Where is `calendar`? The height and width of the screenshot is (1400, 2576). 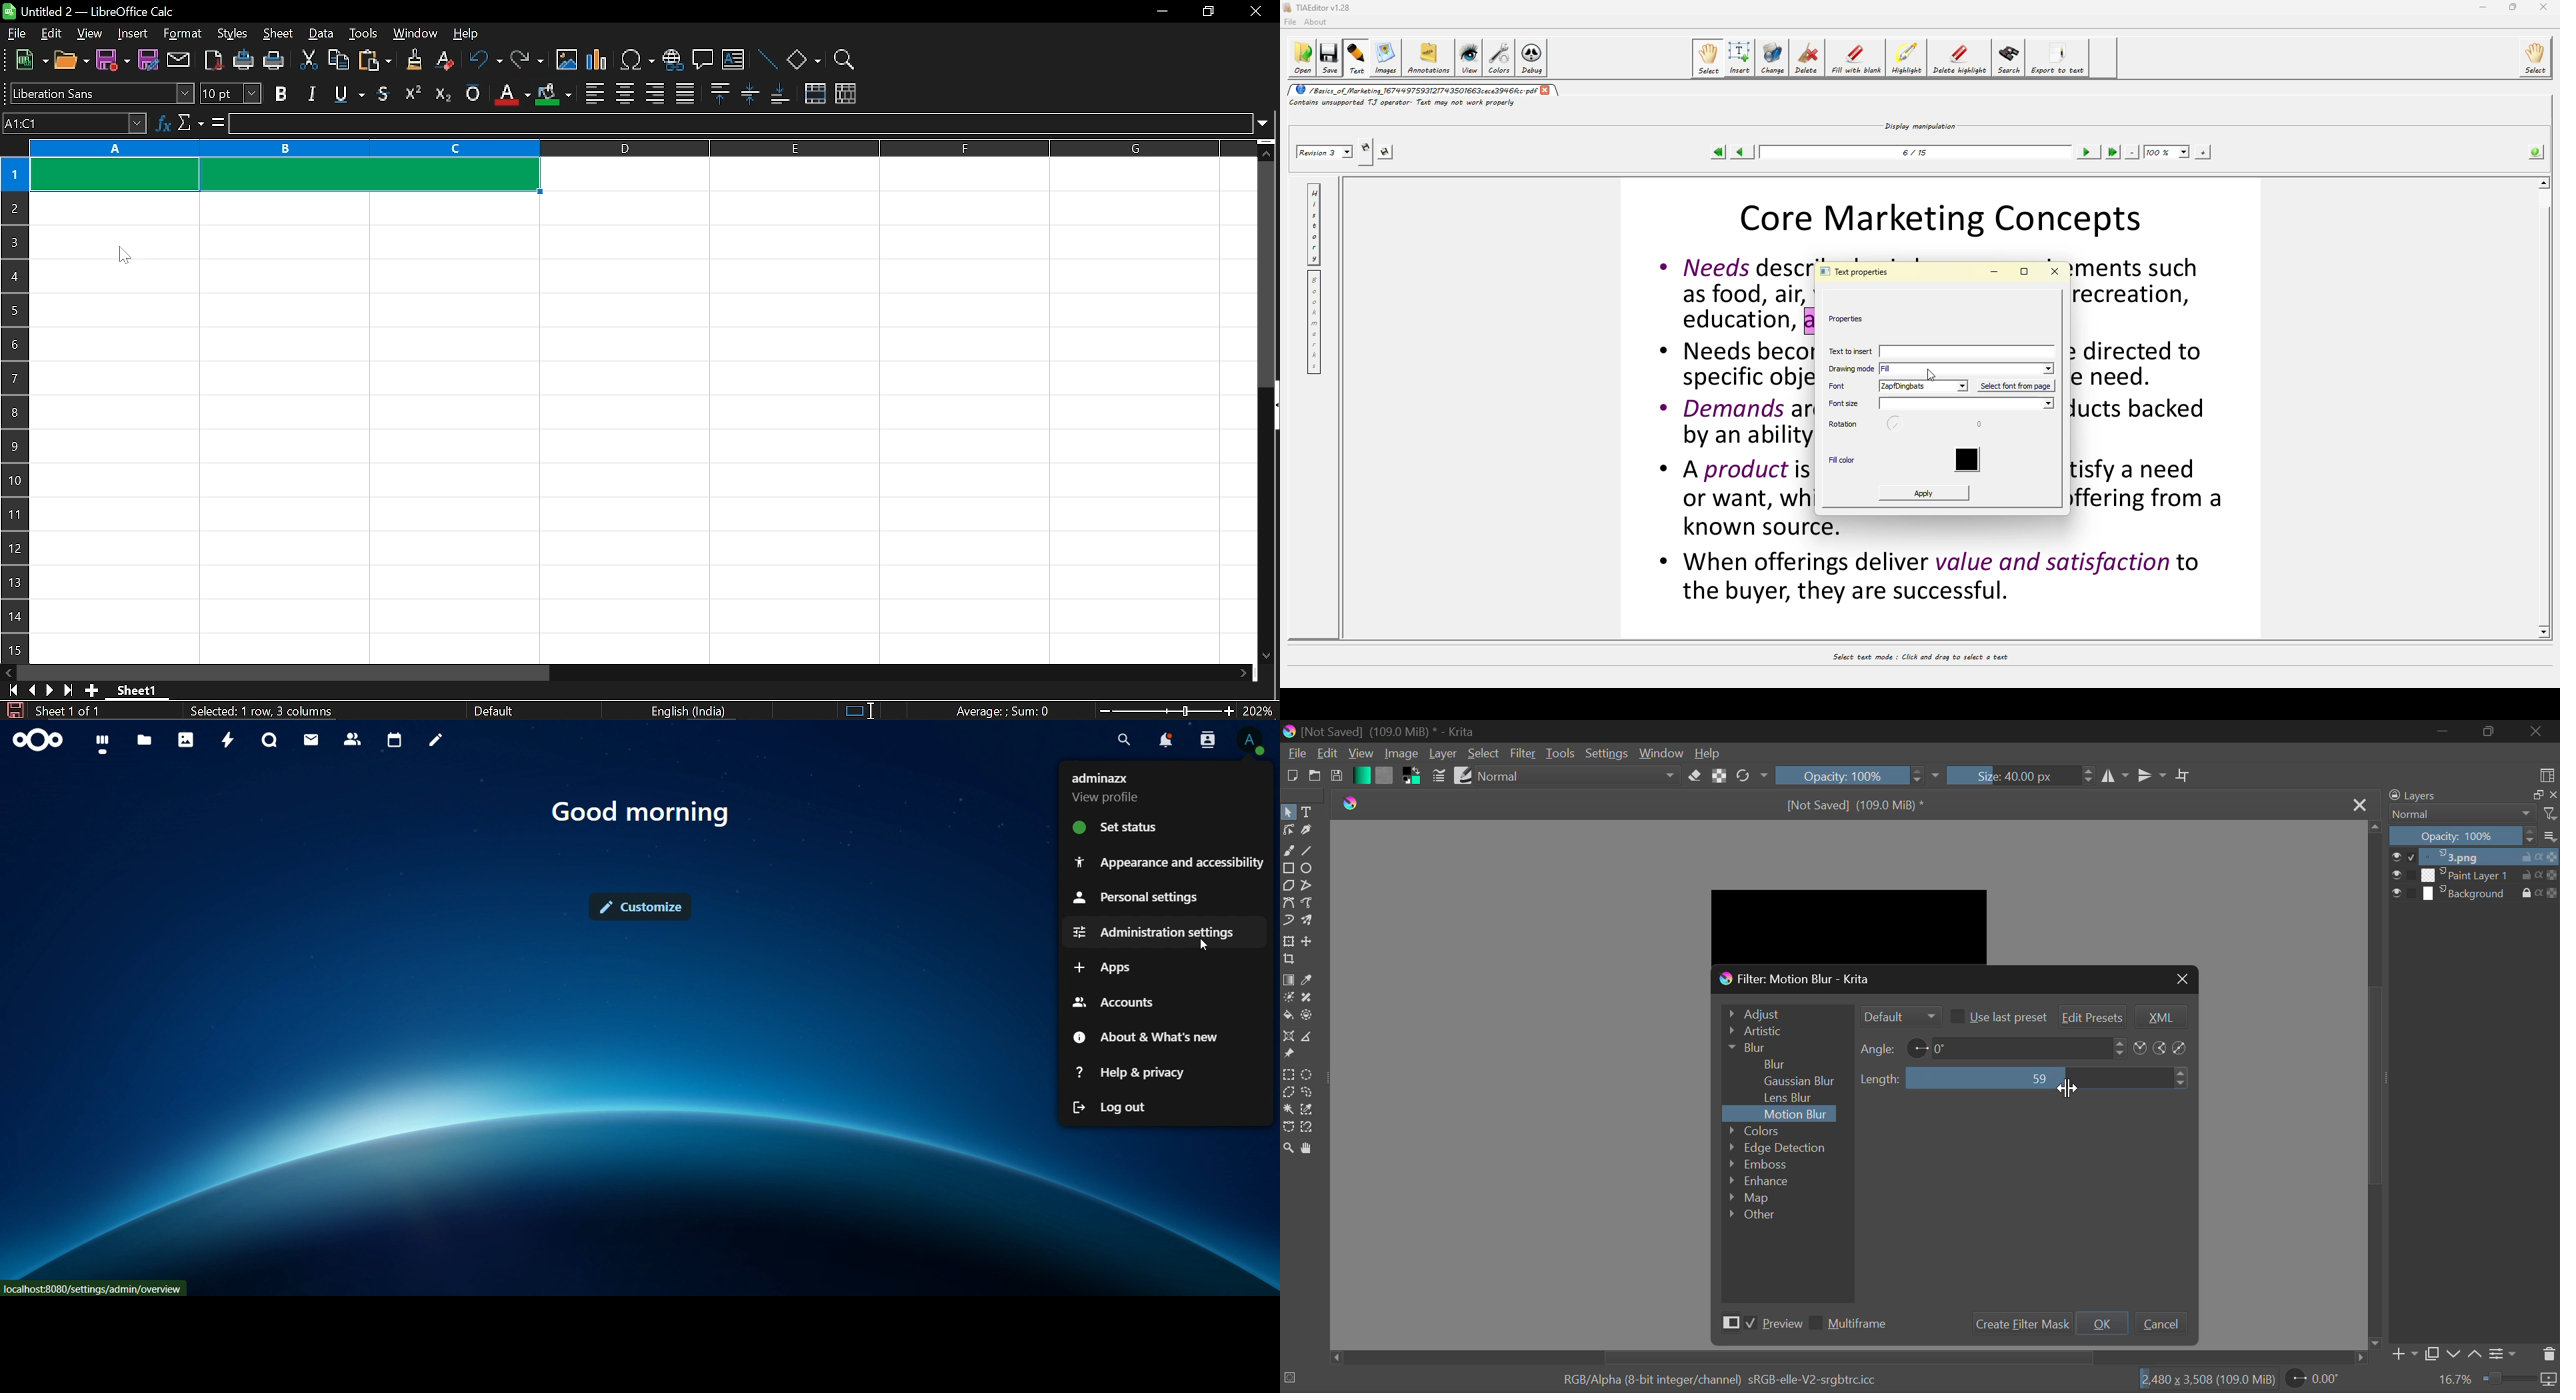
calendar is located at coordinates (395, 741).